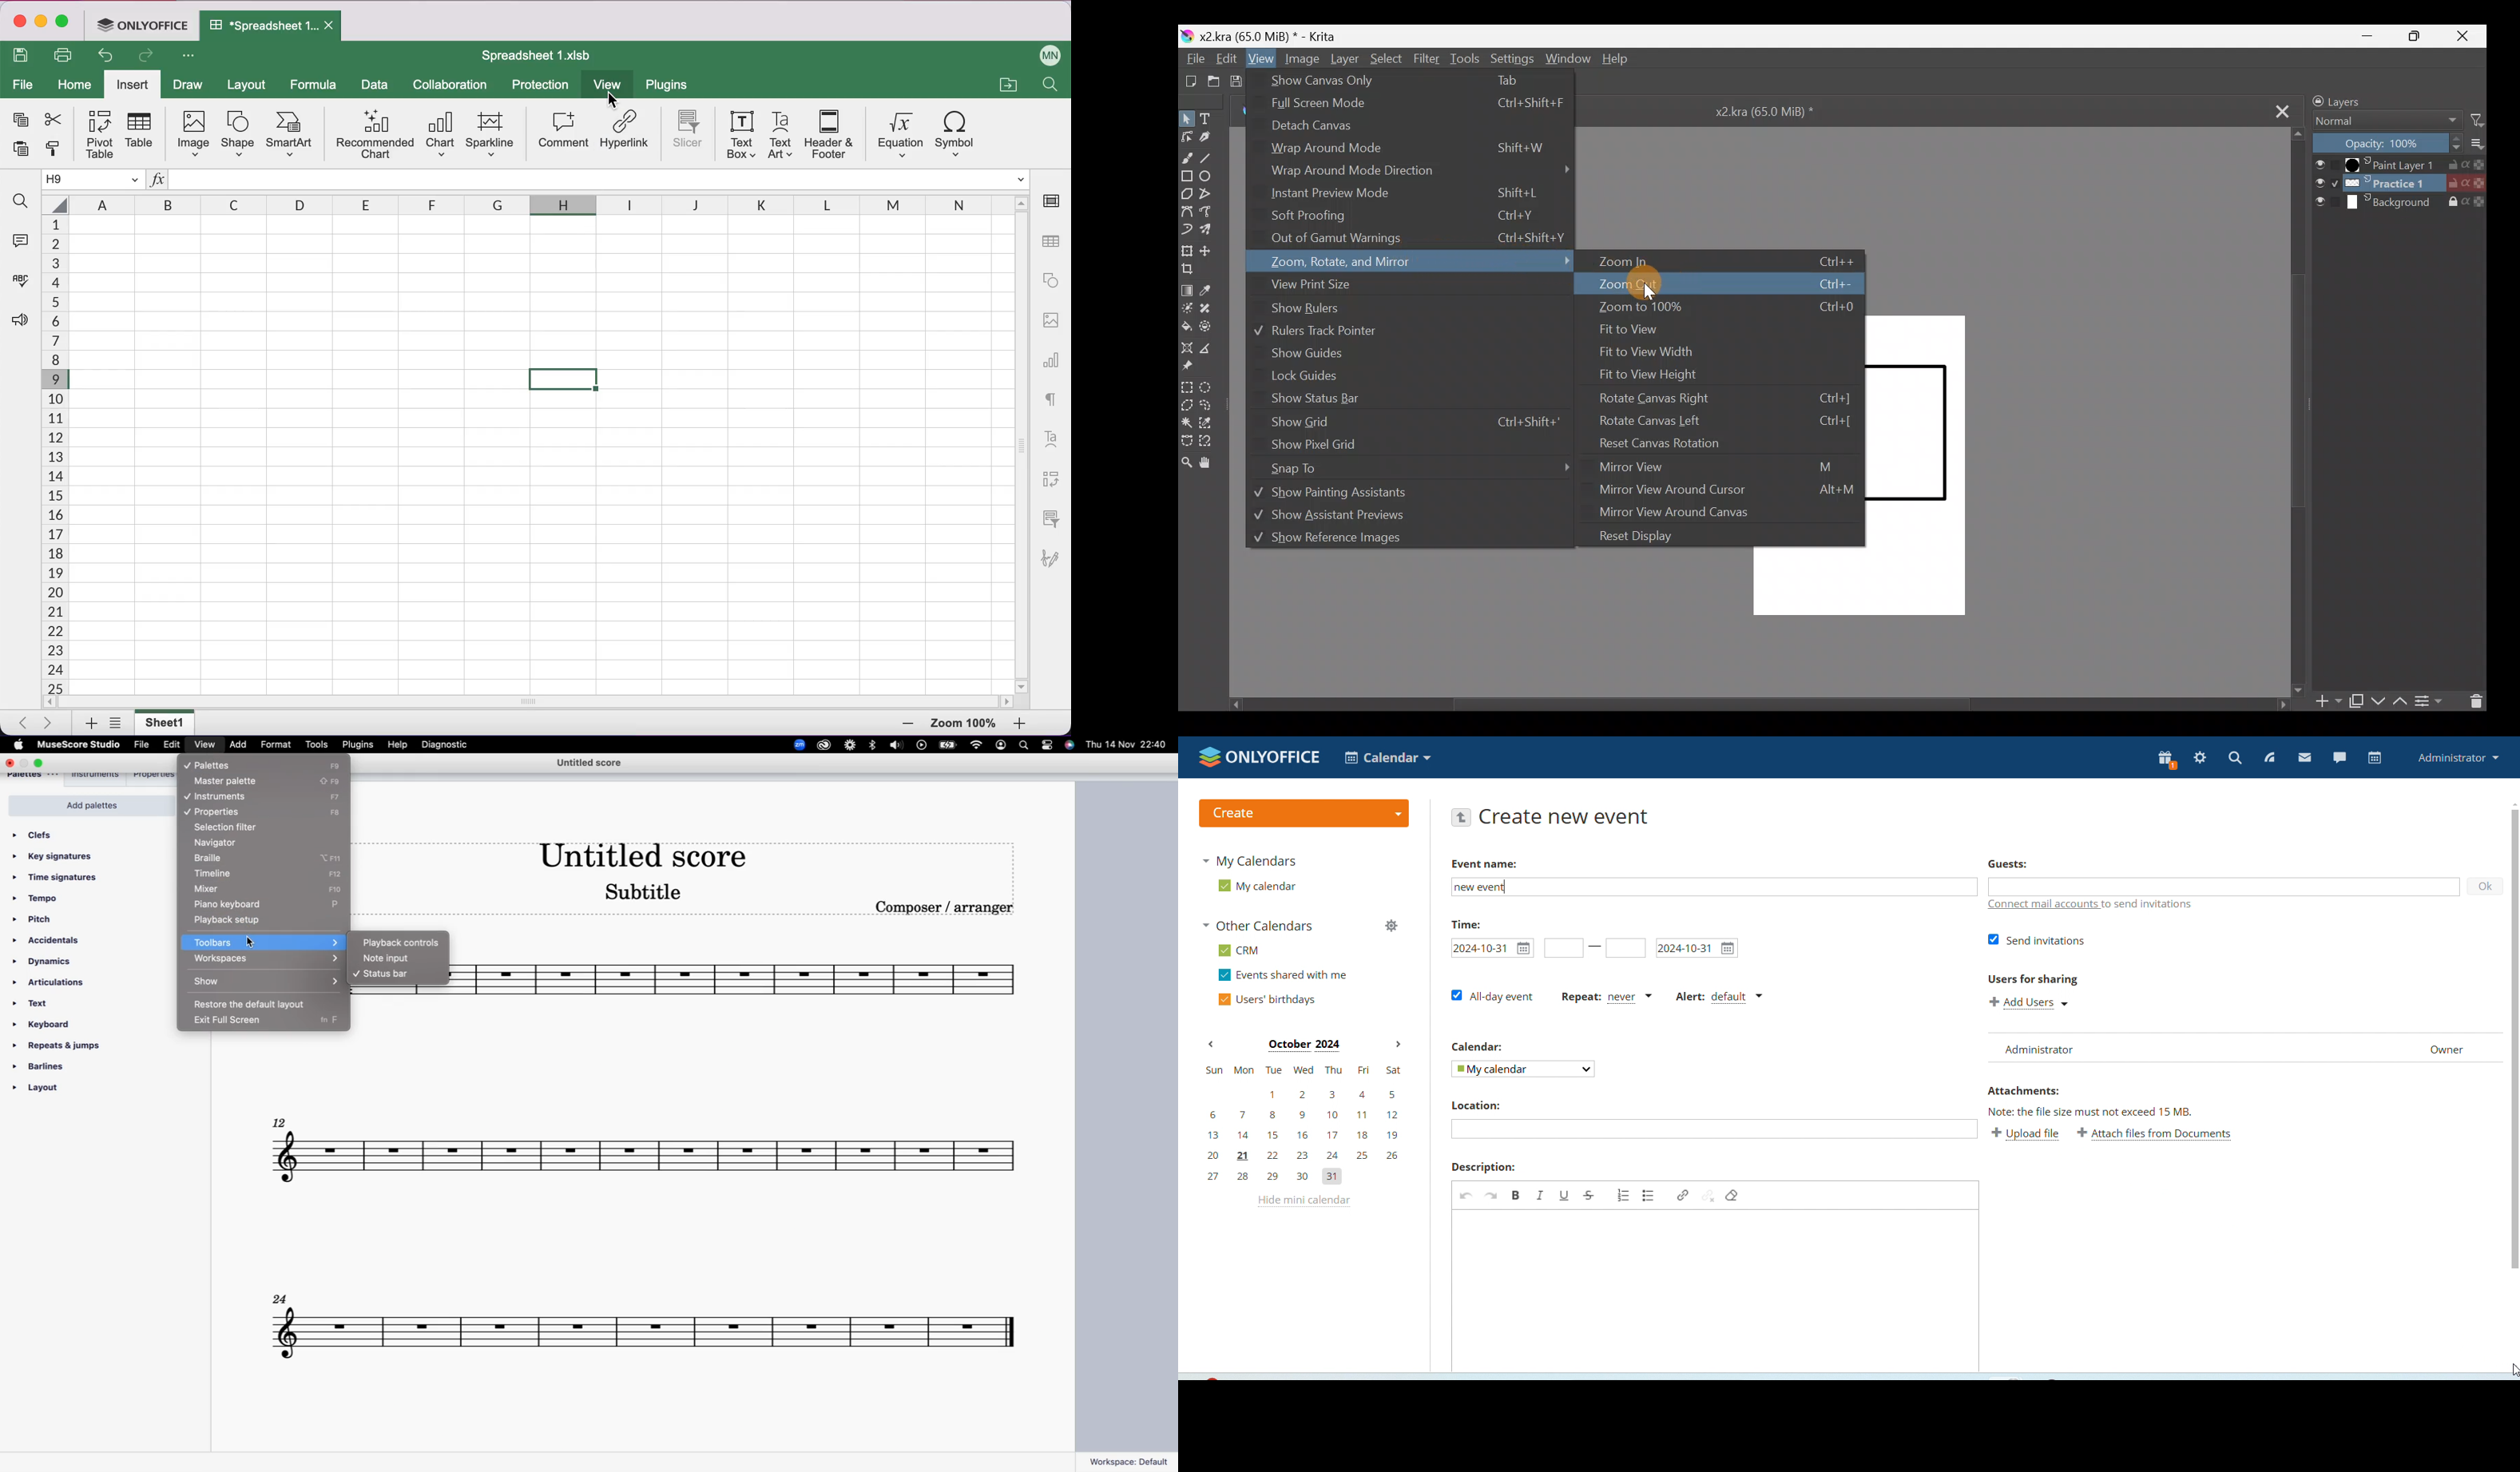 Image resolution: width=2520 pixels, height=1484 pixels. I want to click on Minimise, so click(2371, 35).